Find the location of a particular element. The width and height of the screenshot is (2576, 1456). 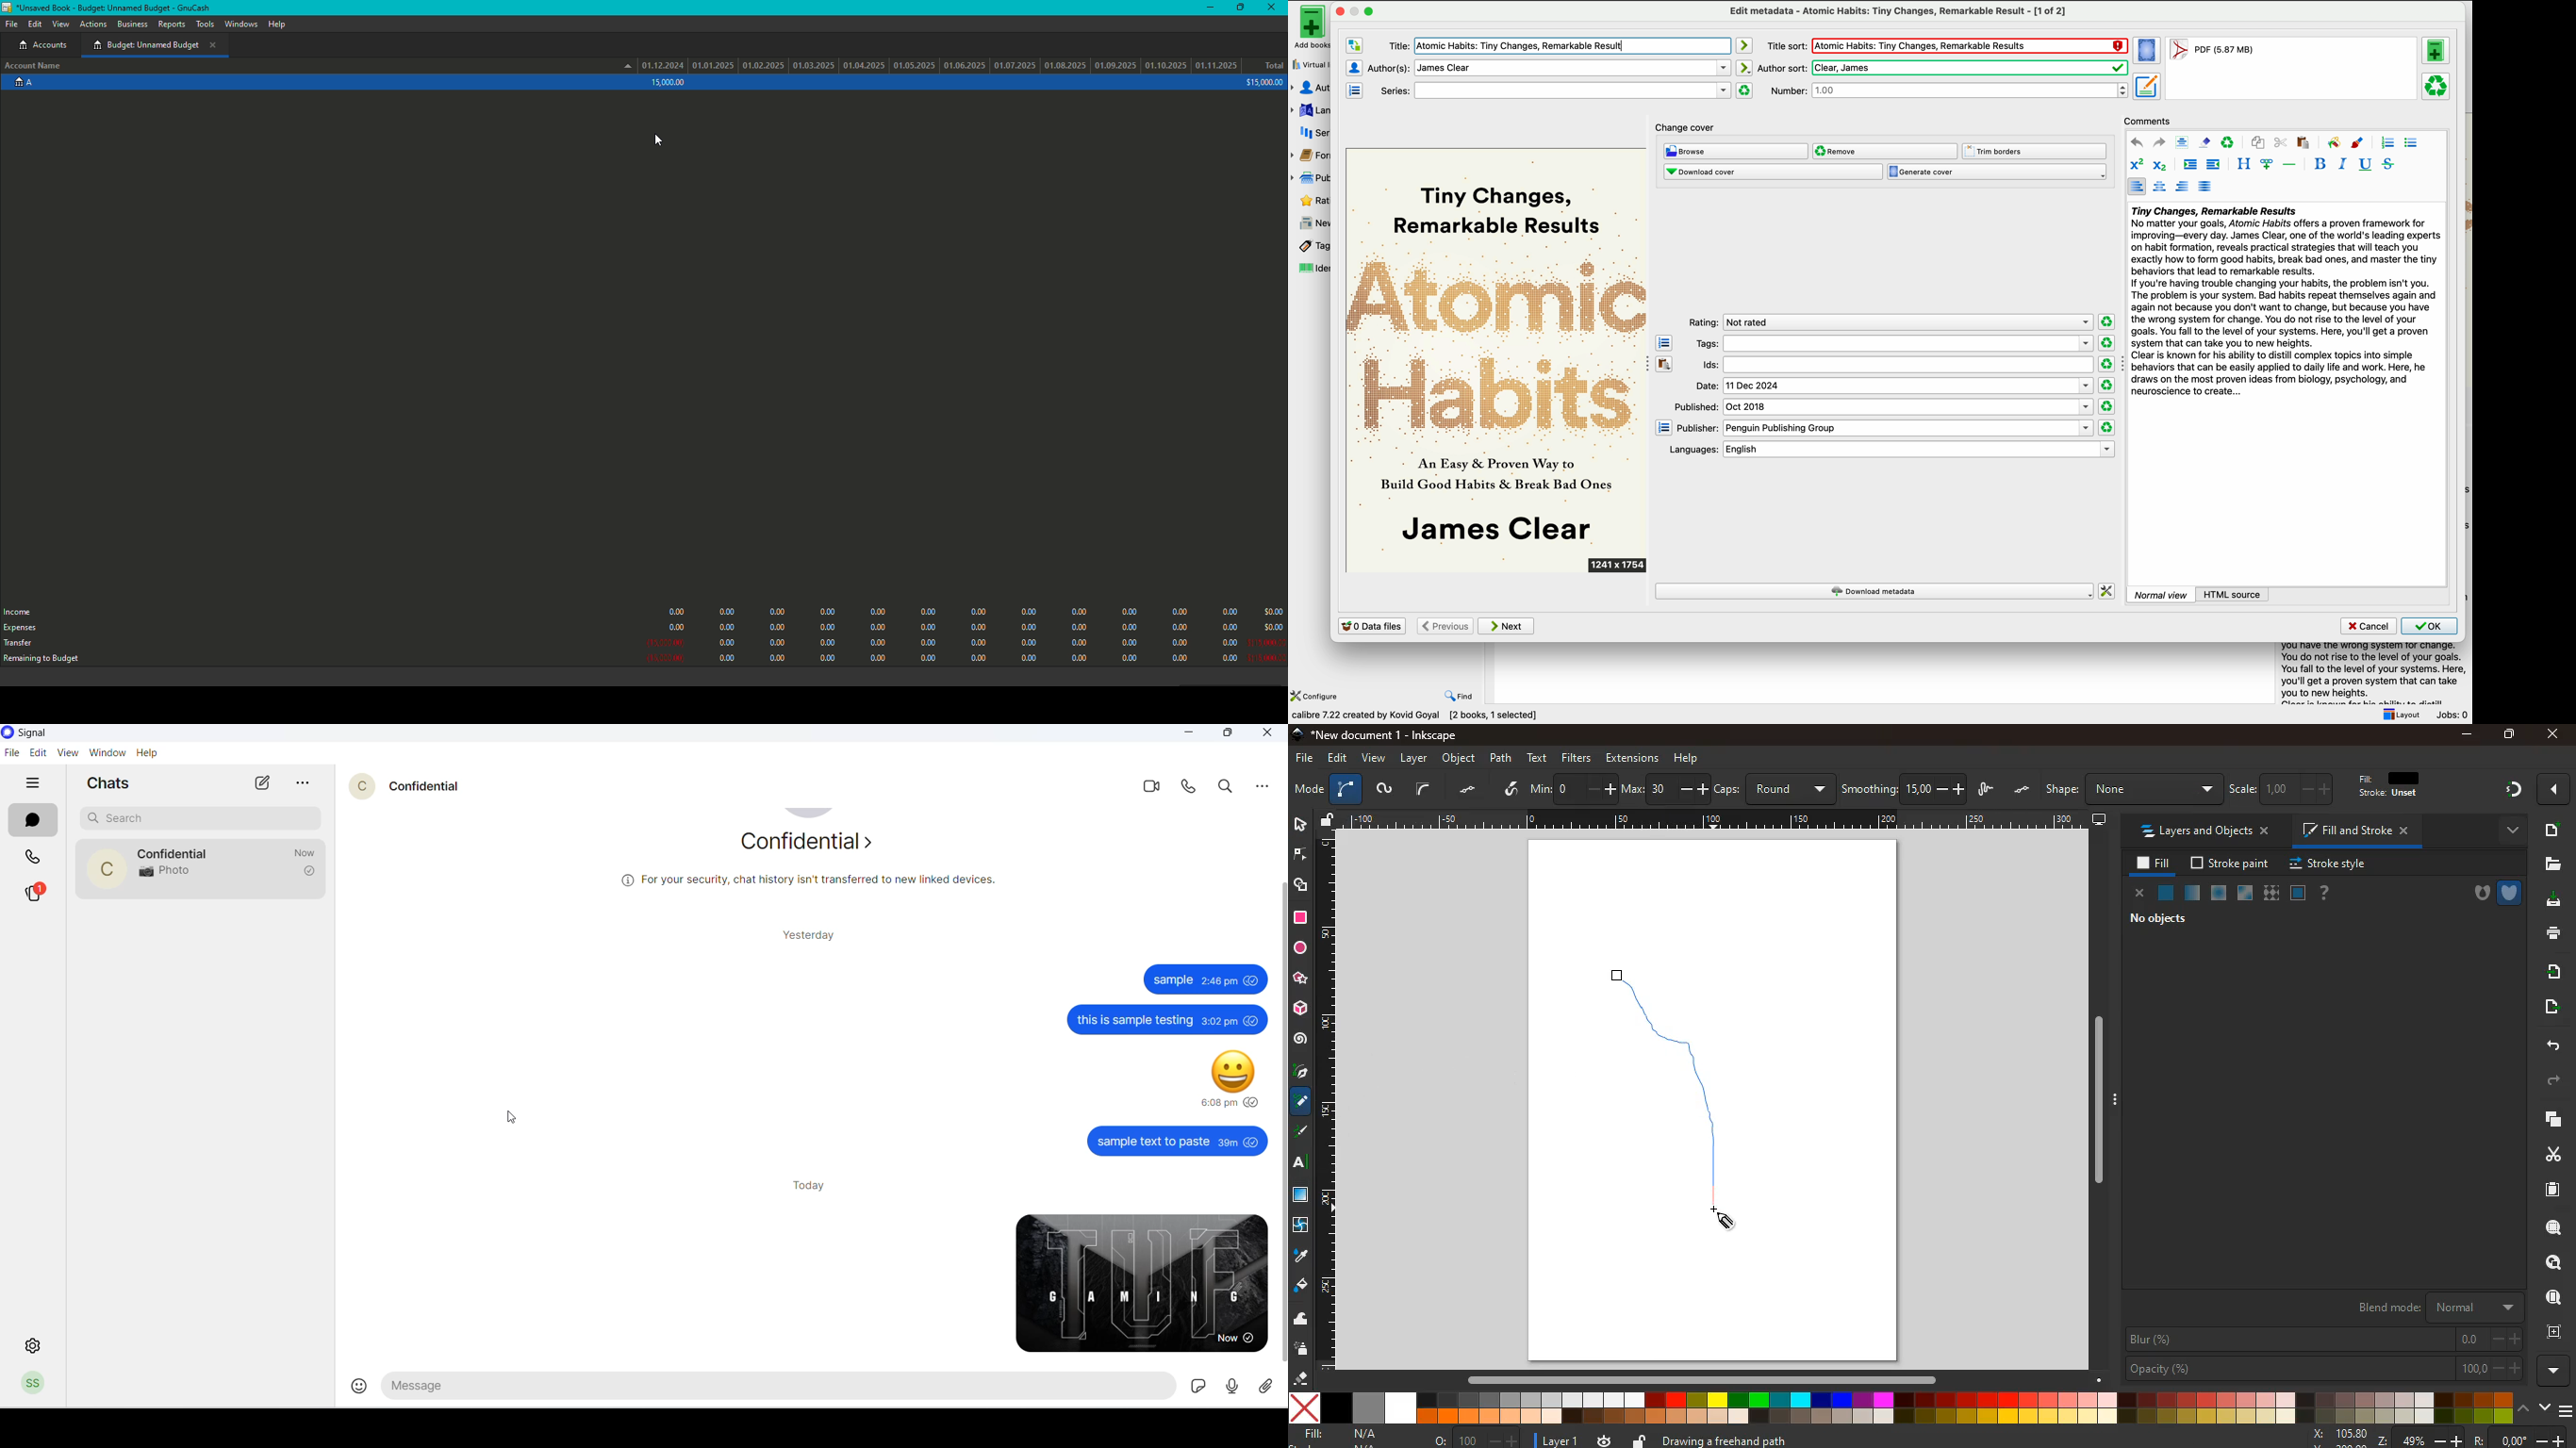

emojis is located at coordinates (361, 1387).